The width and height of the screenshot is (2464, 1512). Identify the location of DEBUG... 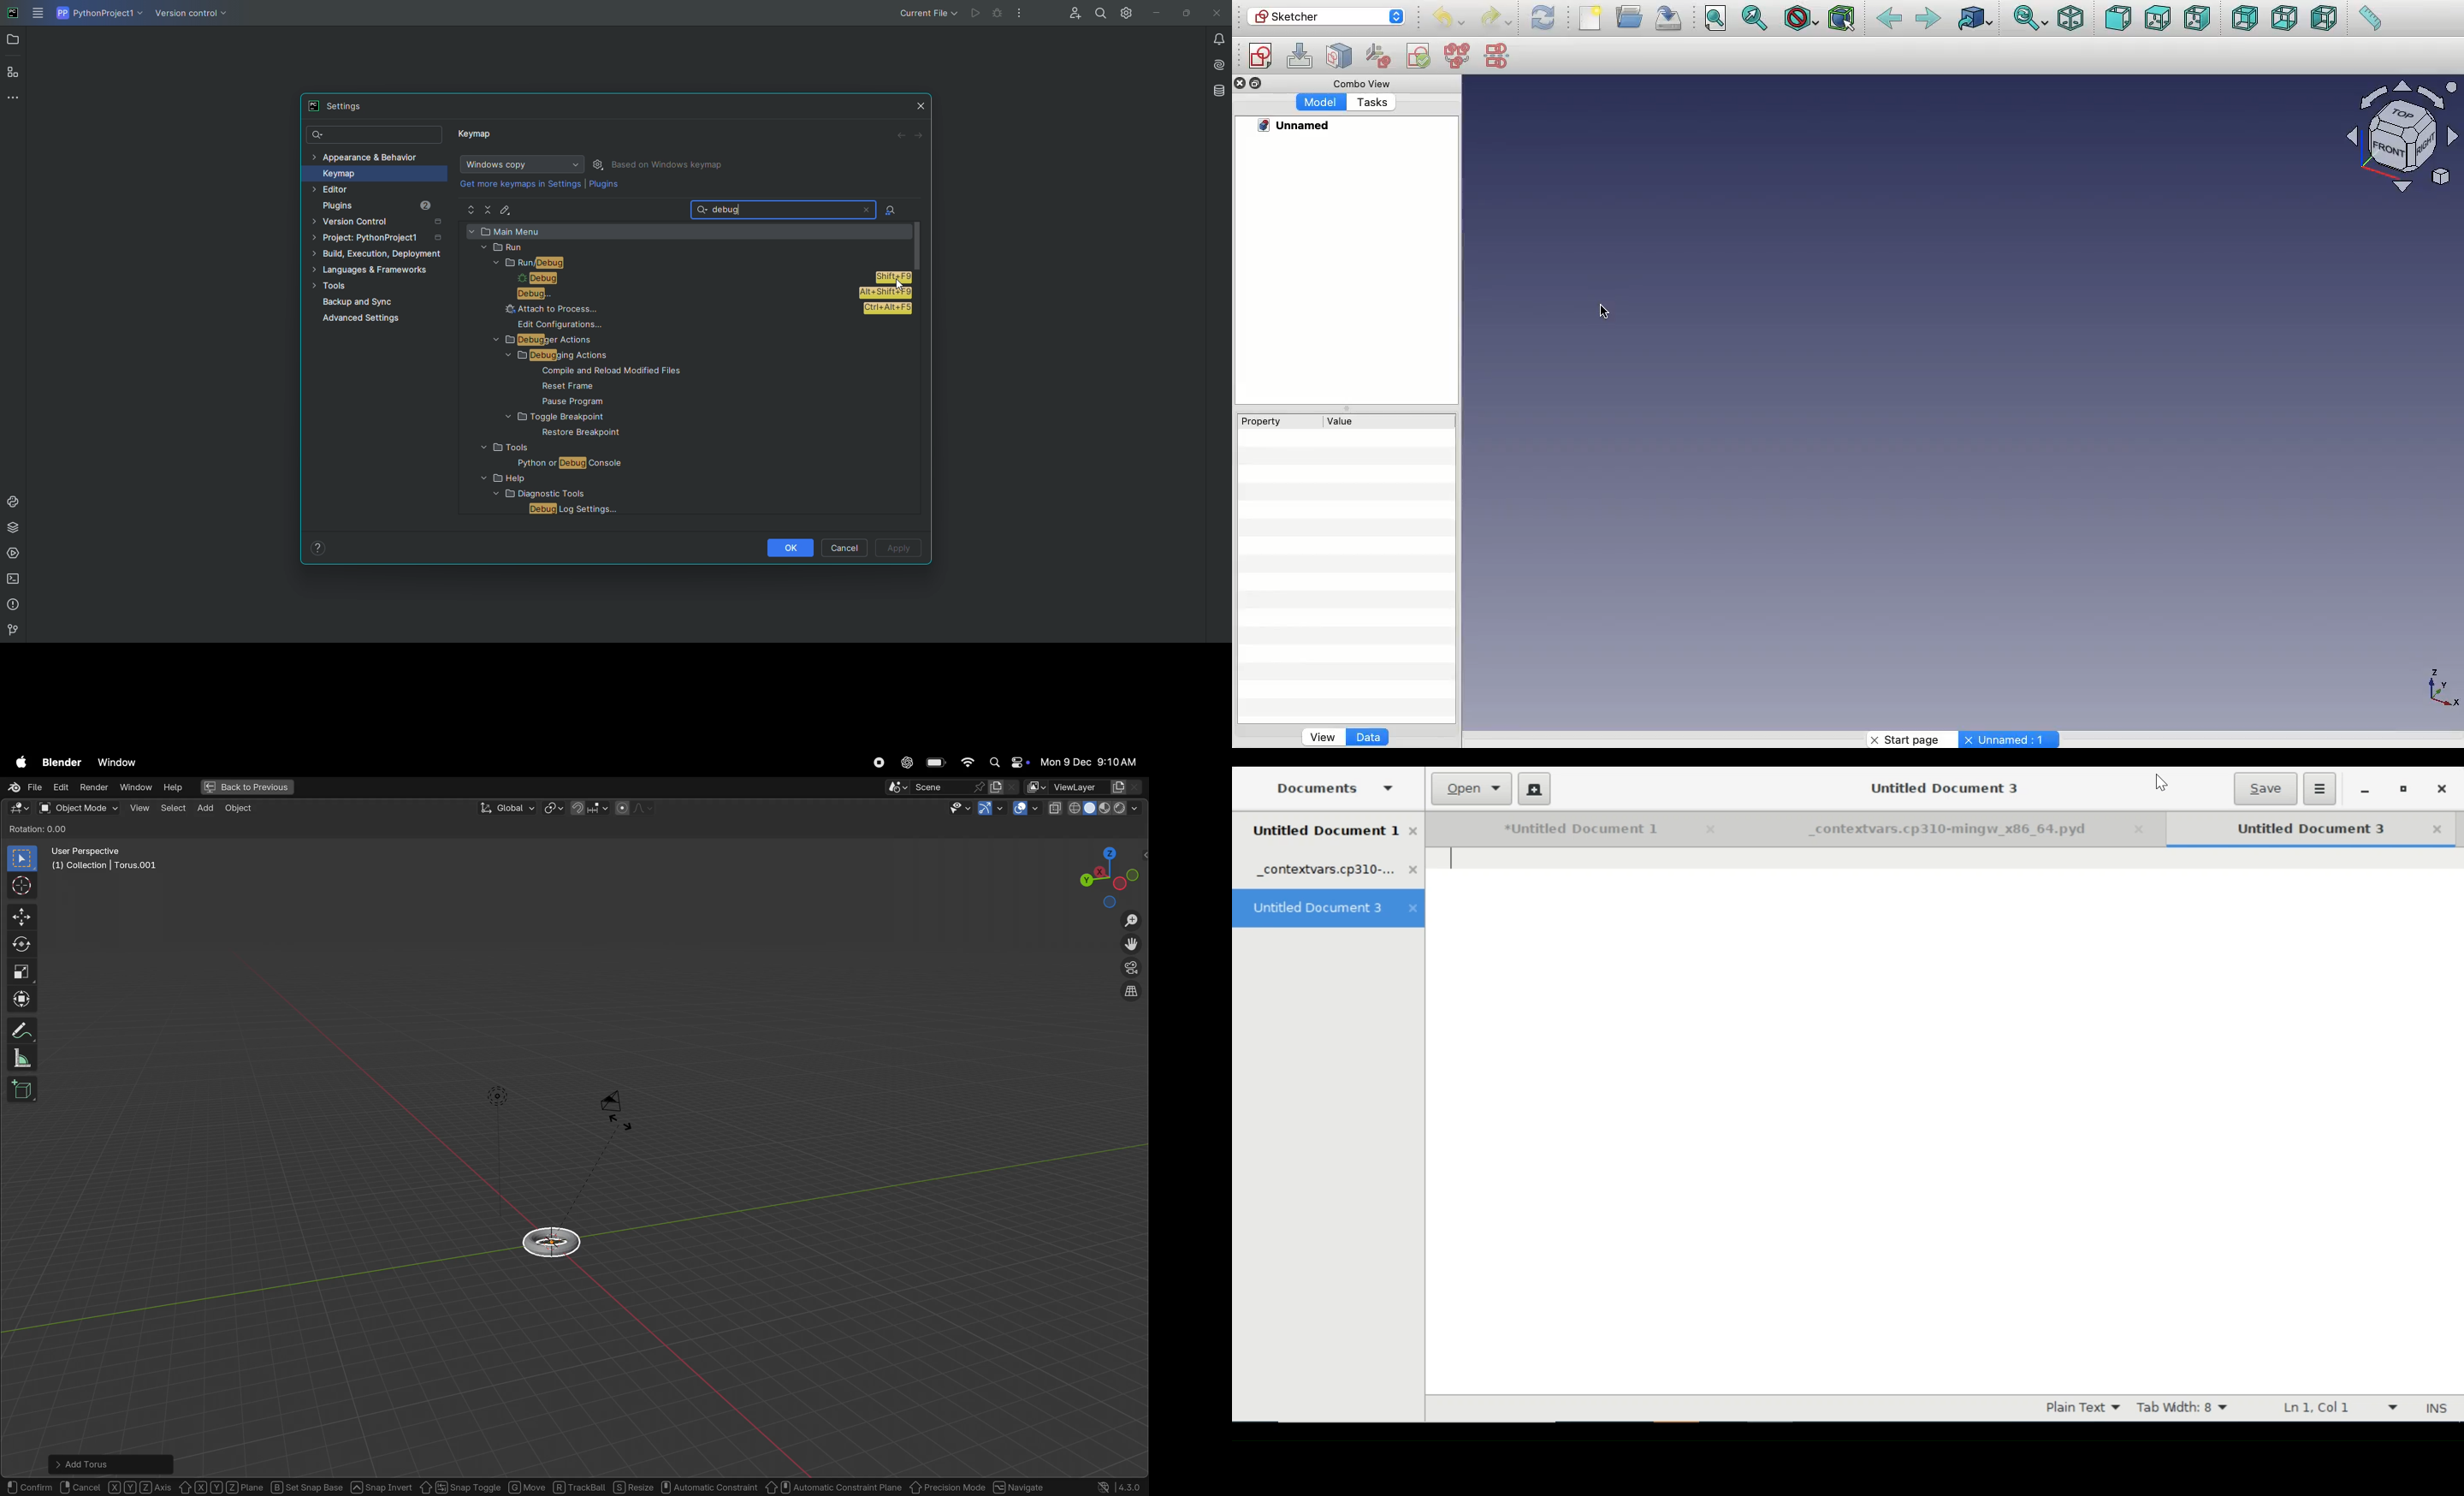
(669, 294).